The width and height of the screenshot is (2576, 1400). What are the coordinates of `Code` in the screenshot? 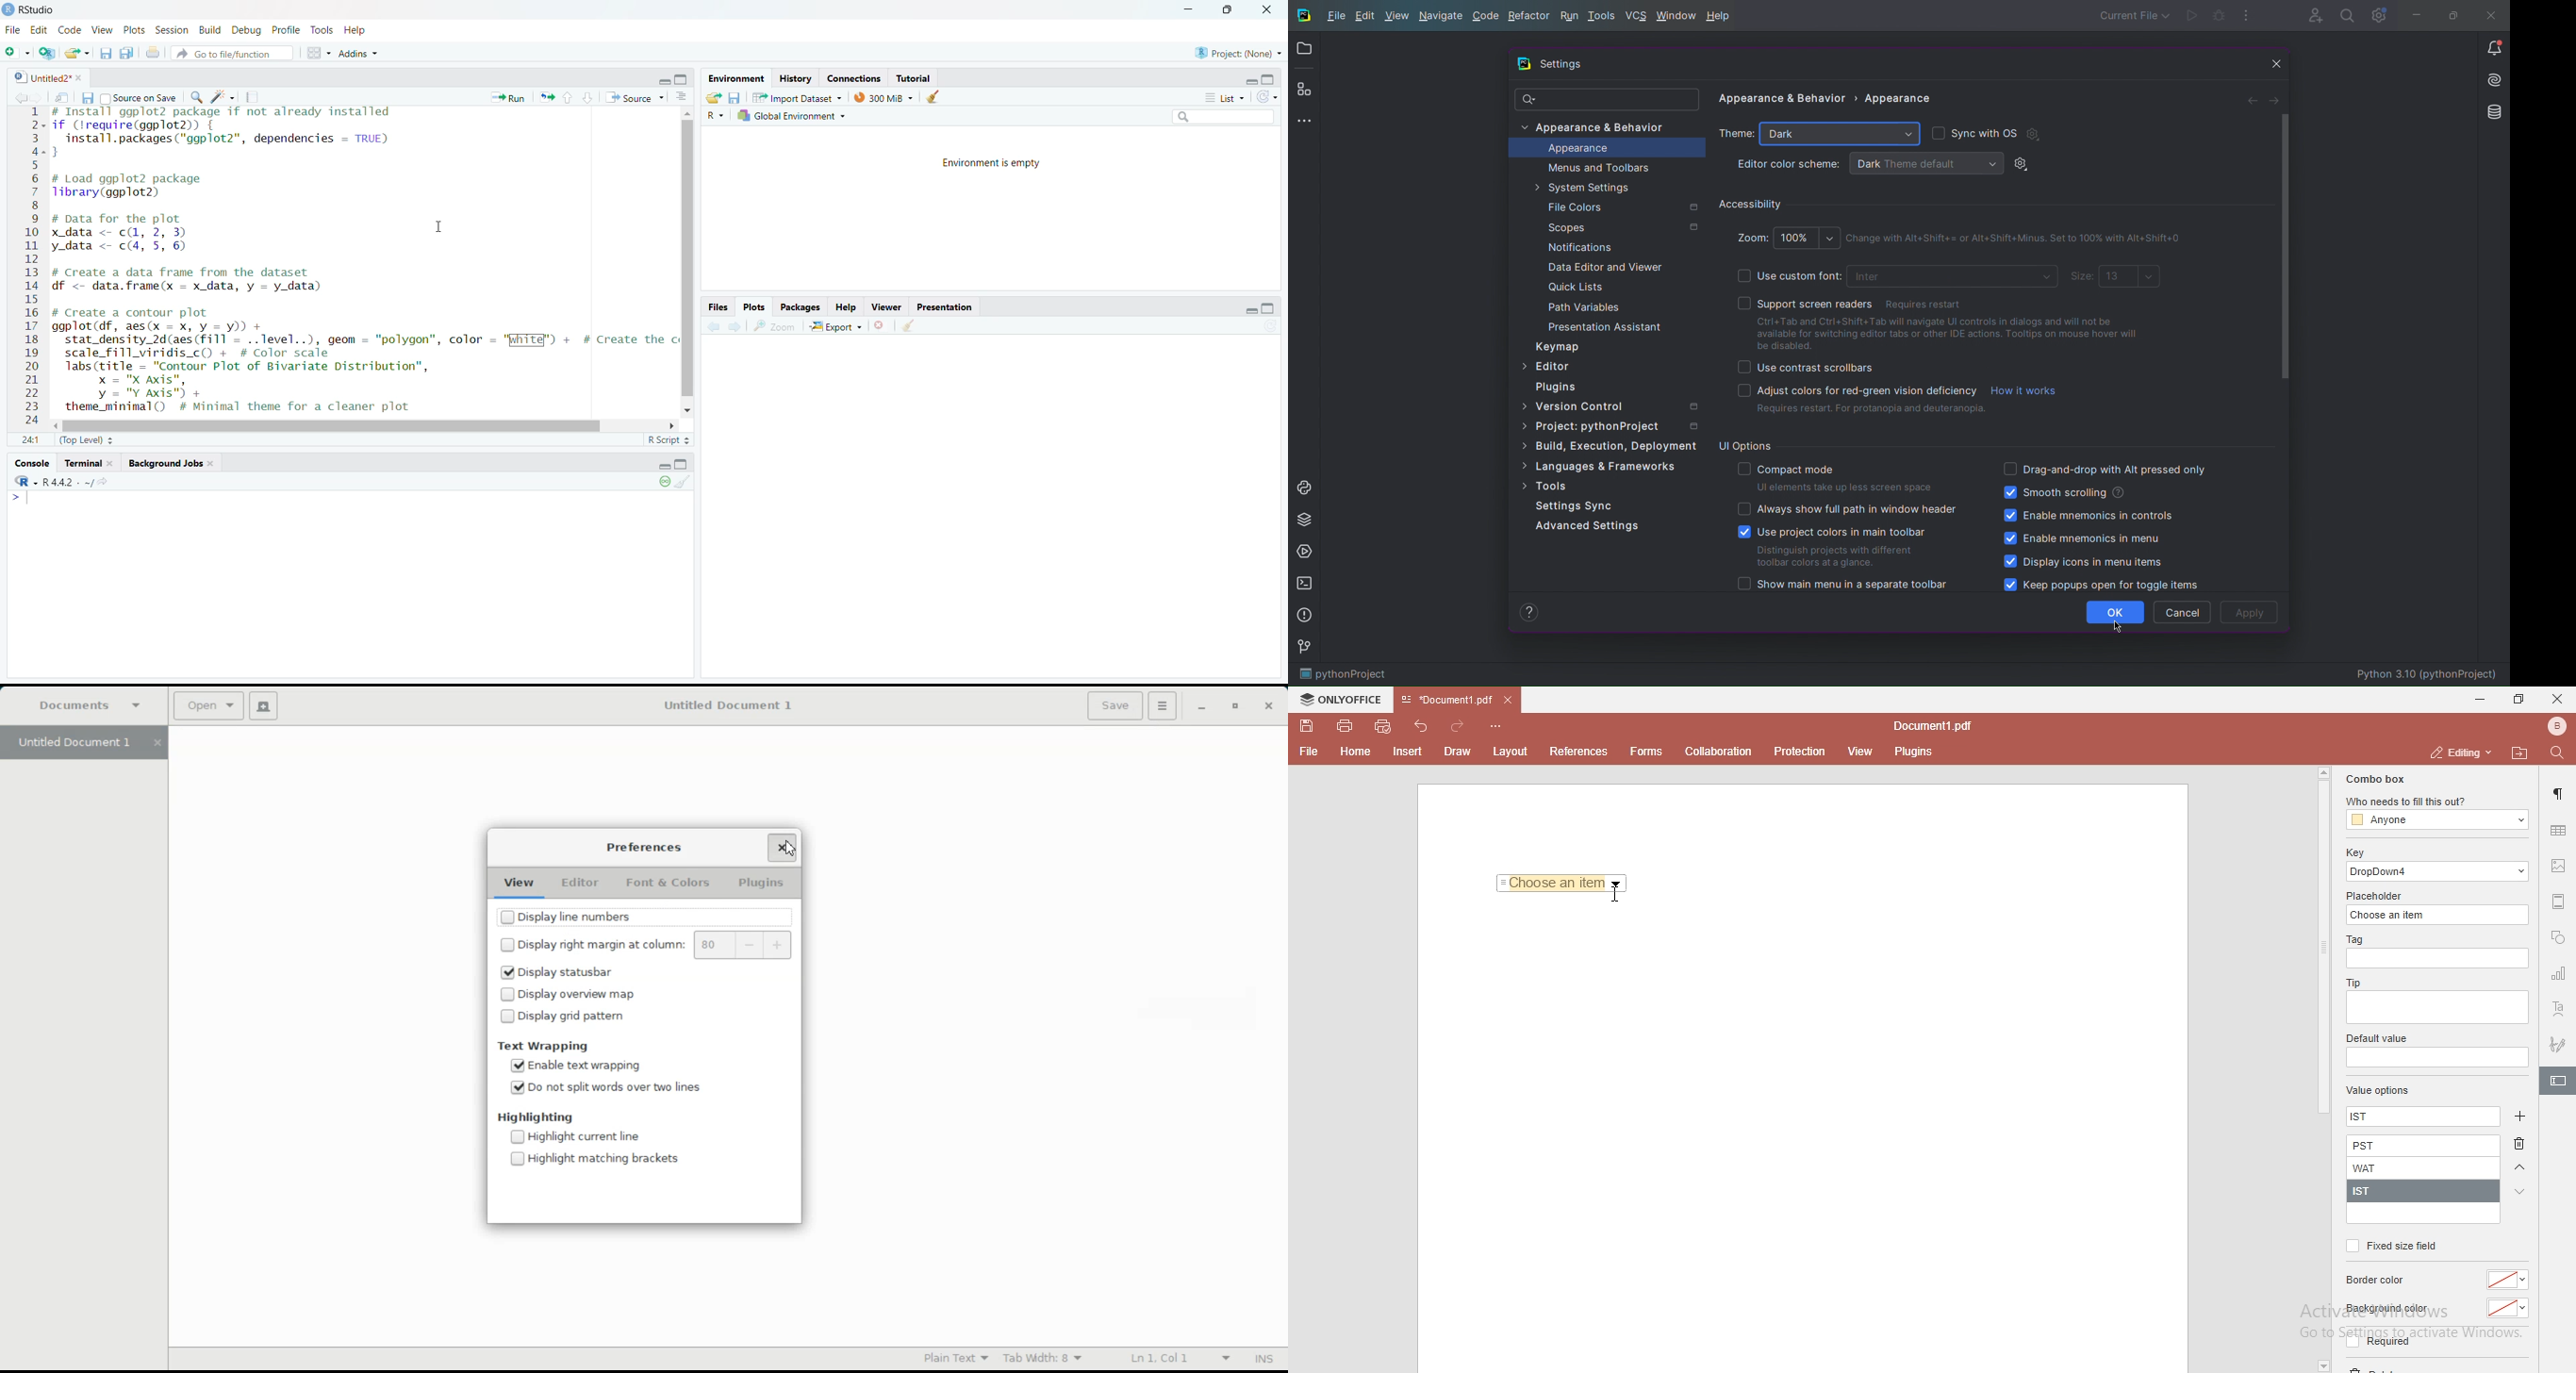 It's located at (69, 30).